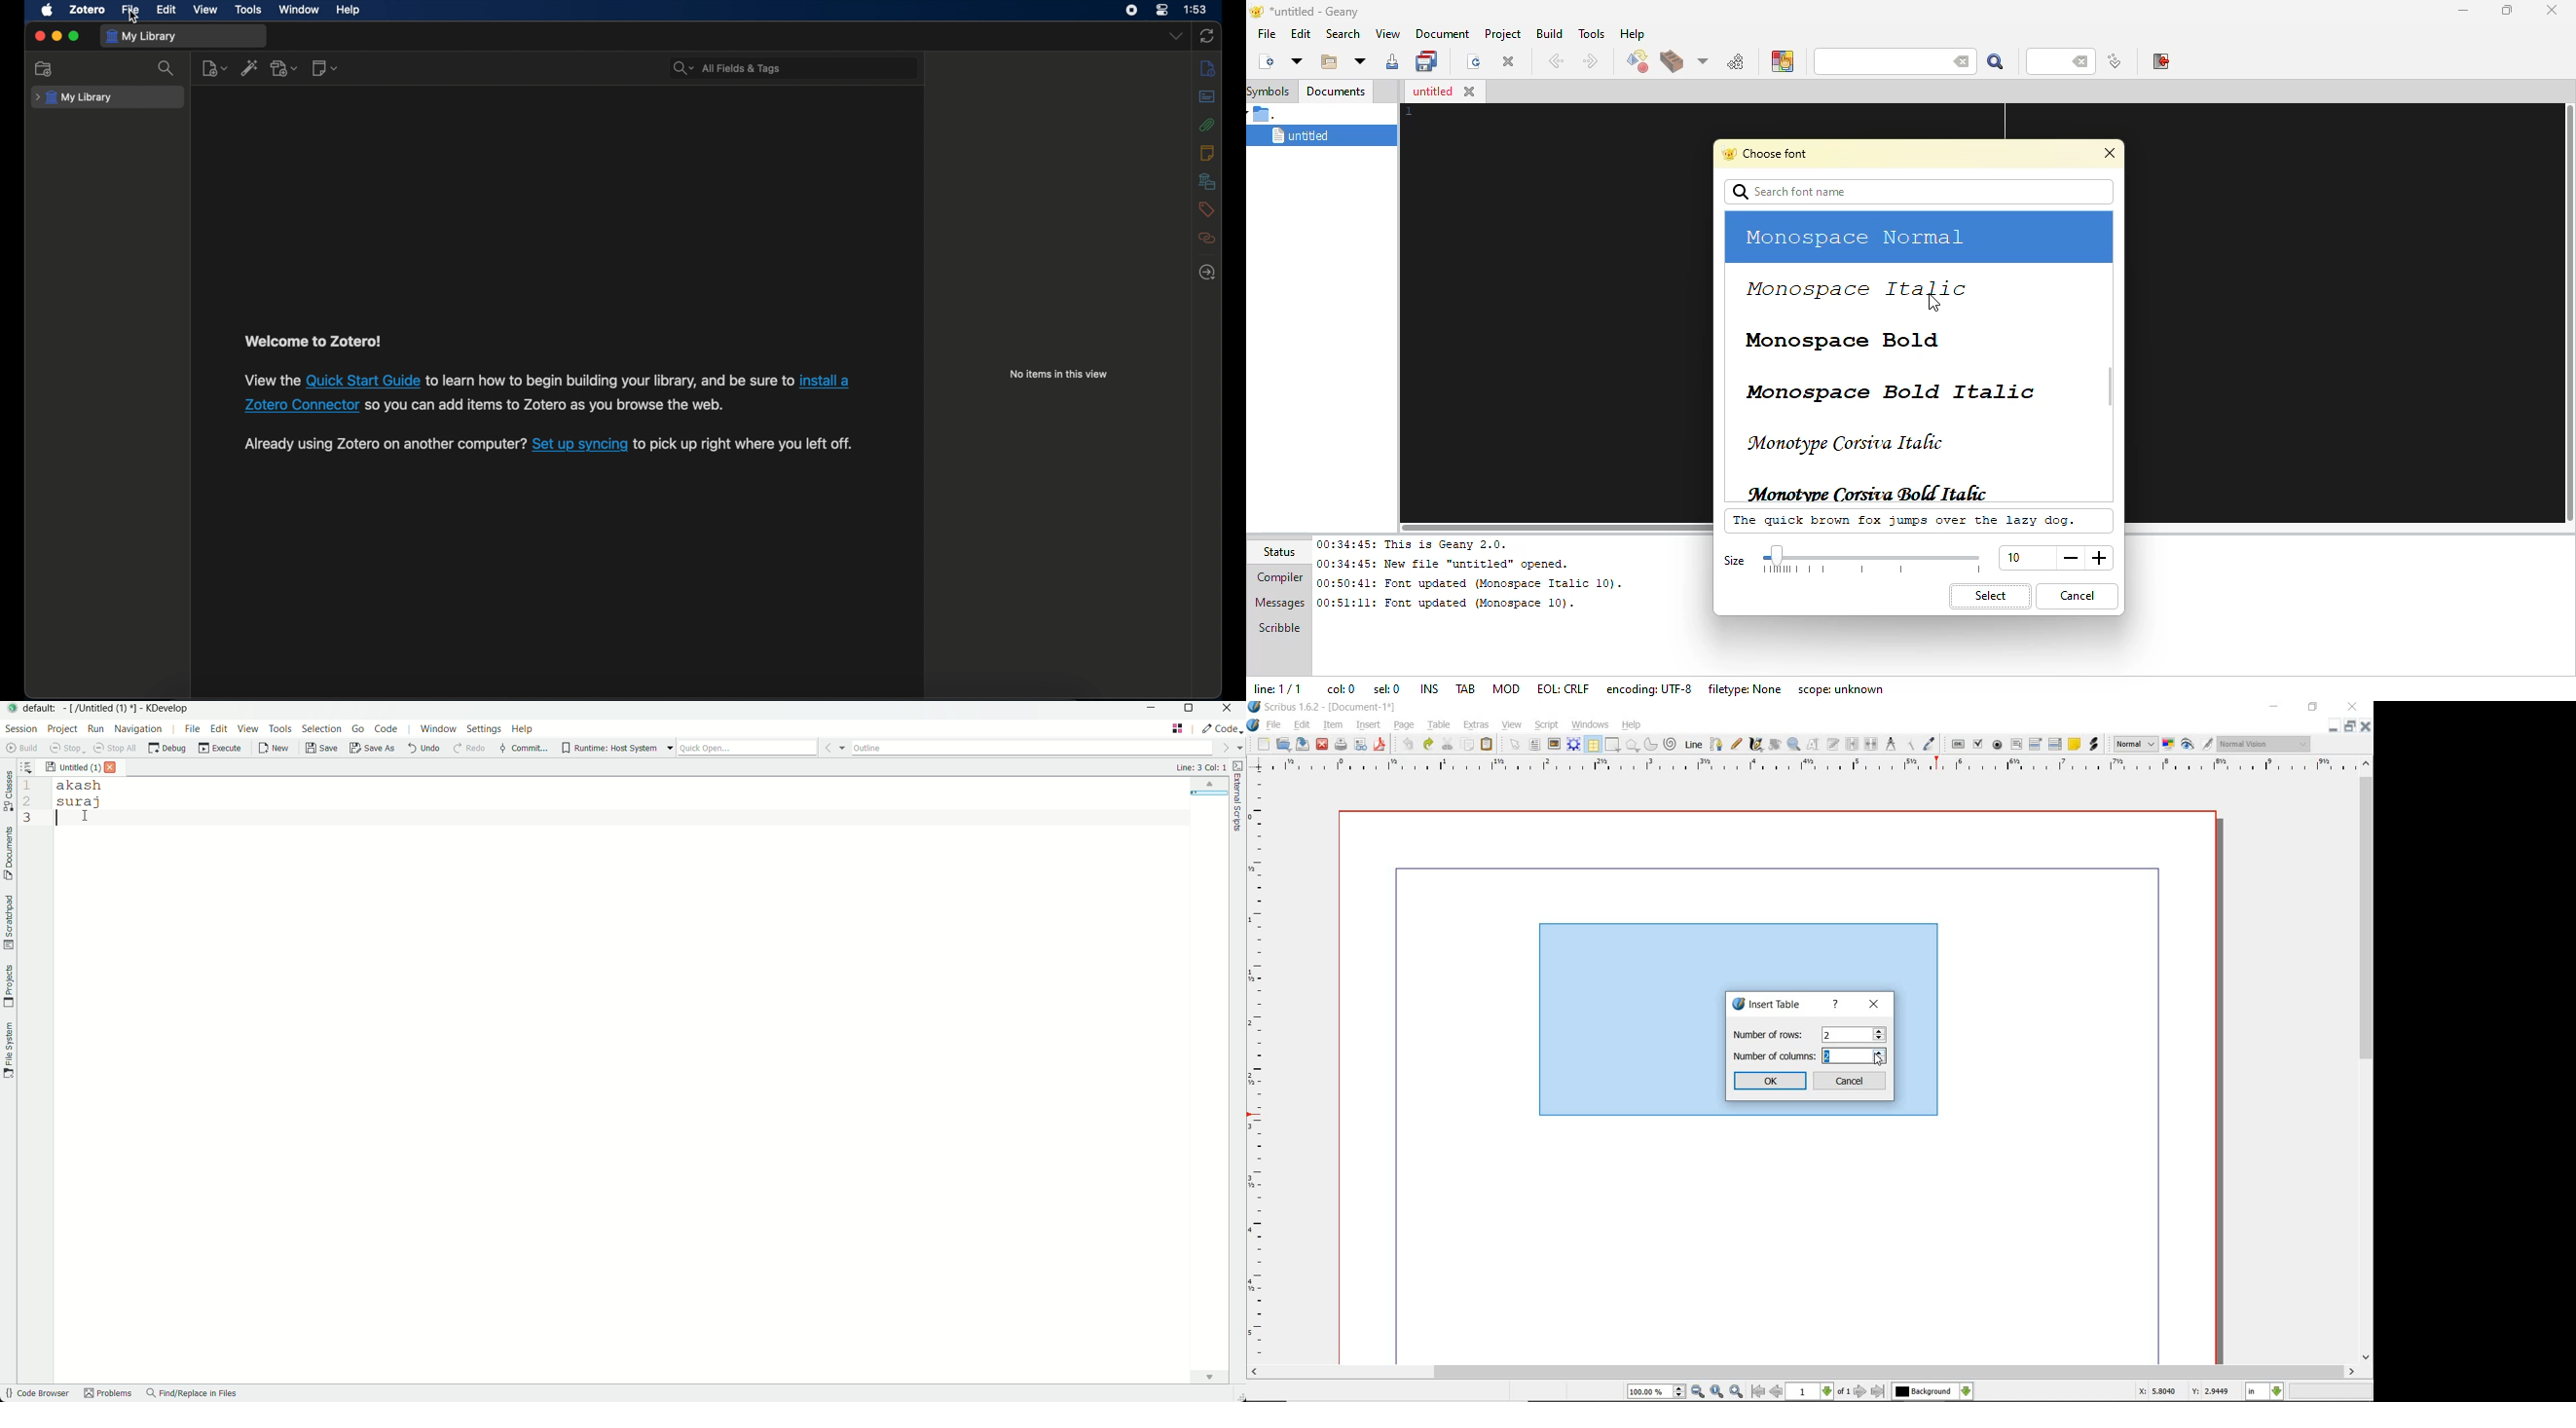 The width and height of the screenshot is (2576, 1428). I want to click on zoom to, so click(1717, 1392).